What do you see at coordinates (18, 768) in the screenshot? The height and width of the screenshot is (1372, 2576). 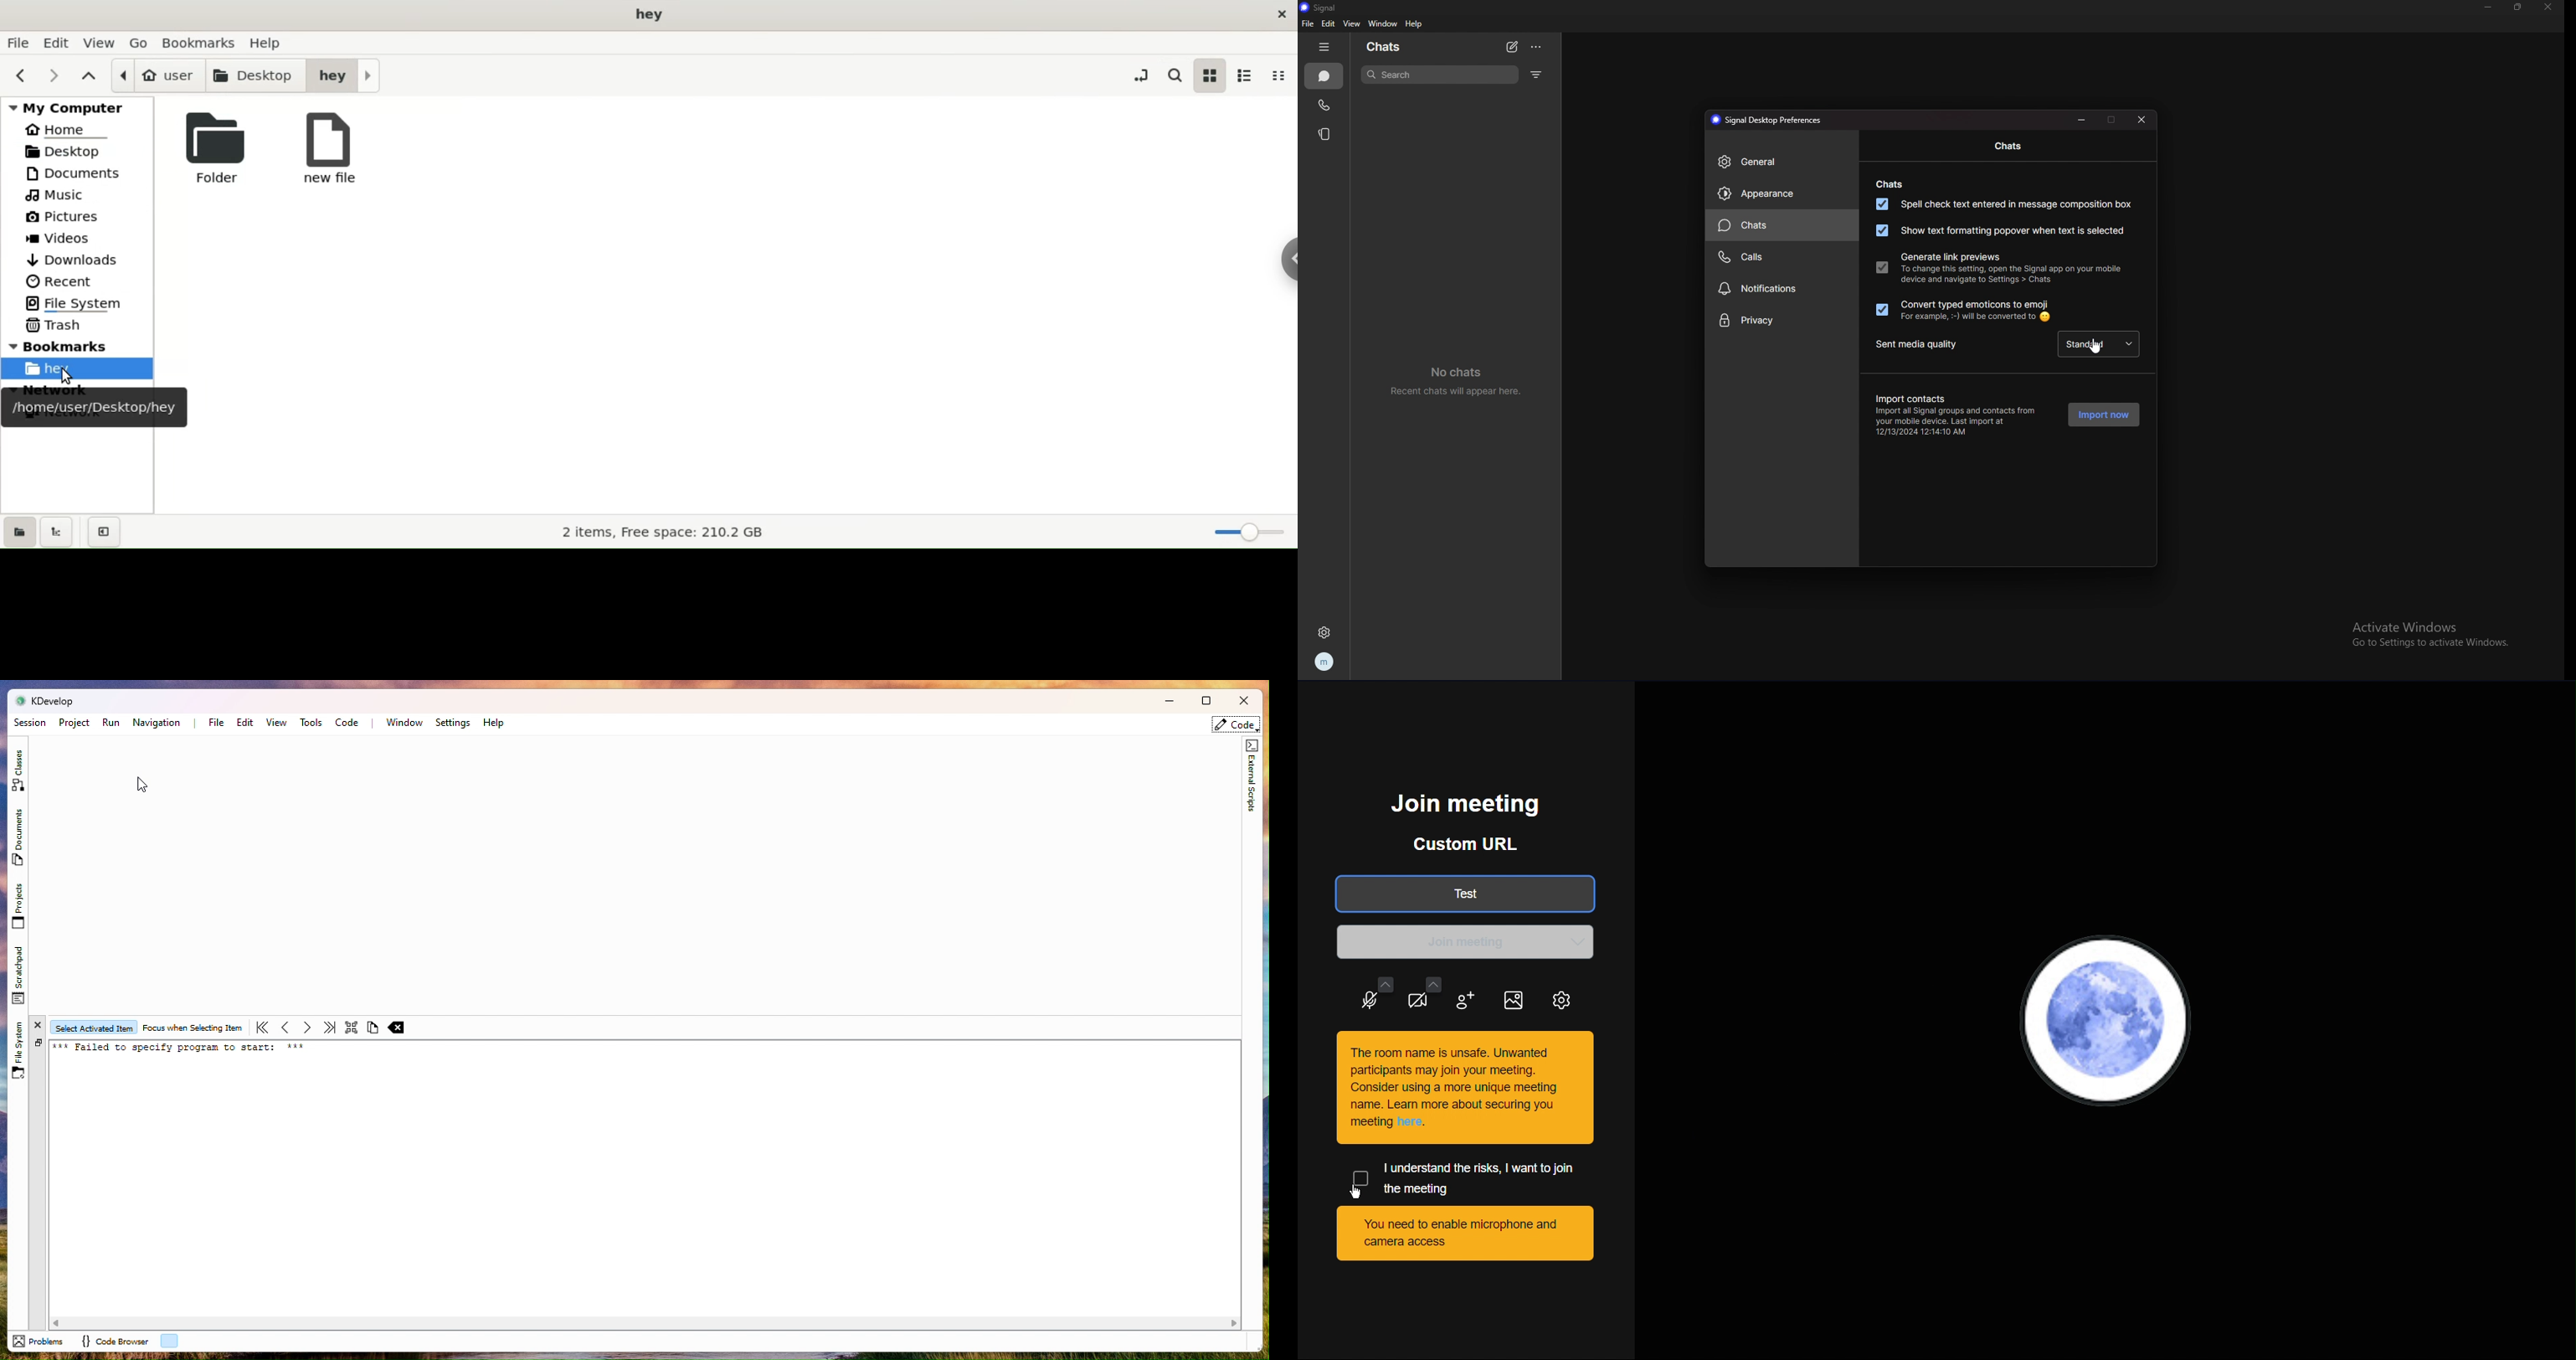 I see `Class` at bounding box center [18, 768].